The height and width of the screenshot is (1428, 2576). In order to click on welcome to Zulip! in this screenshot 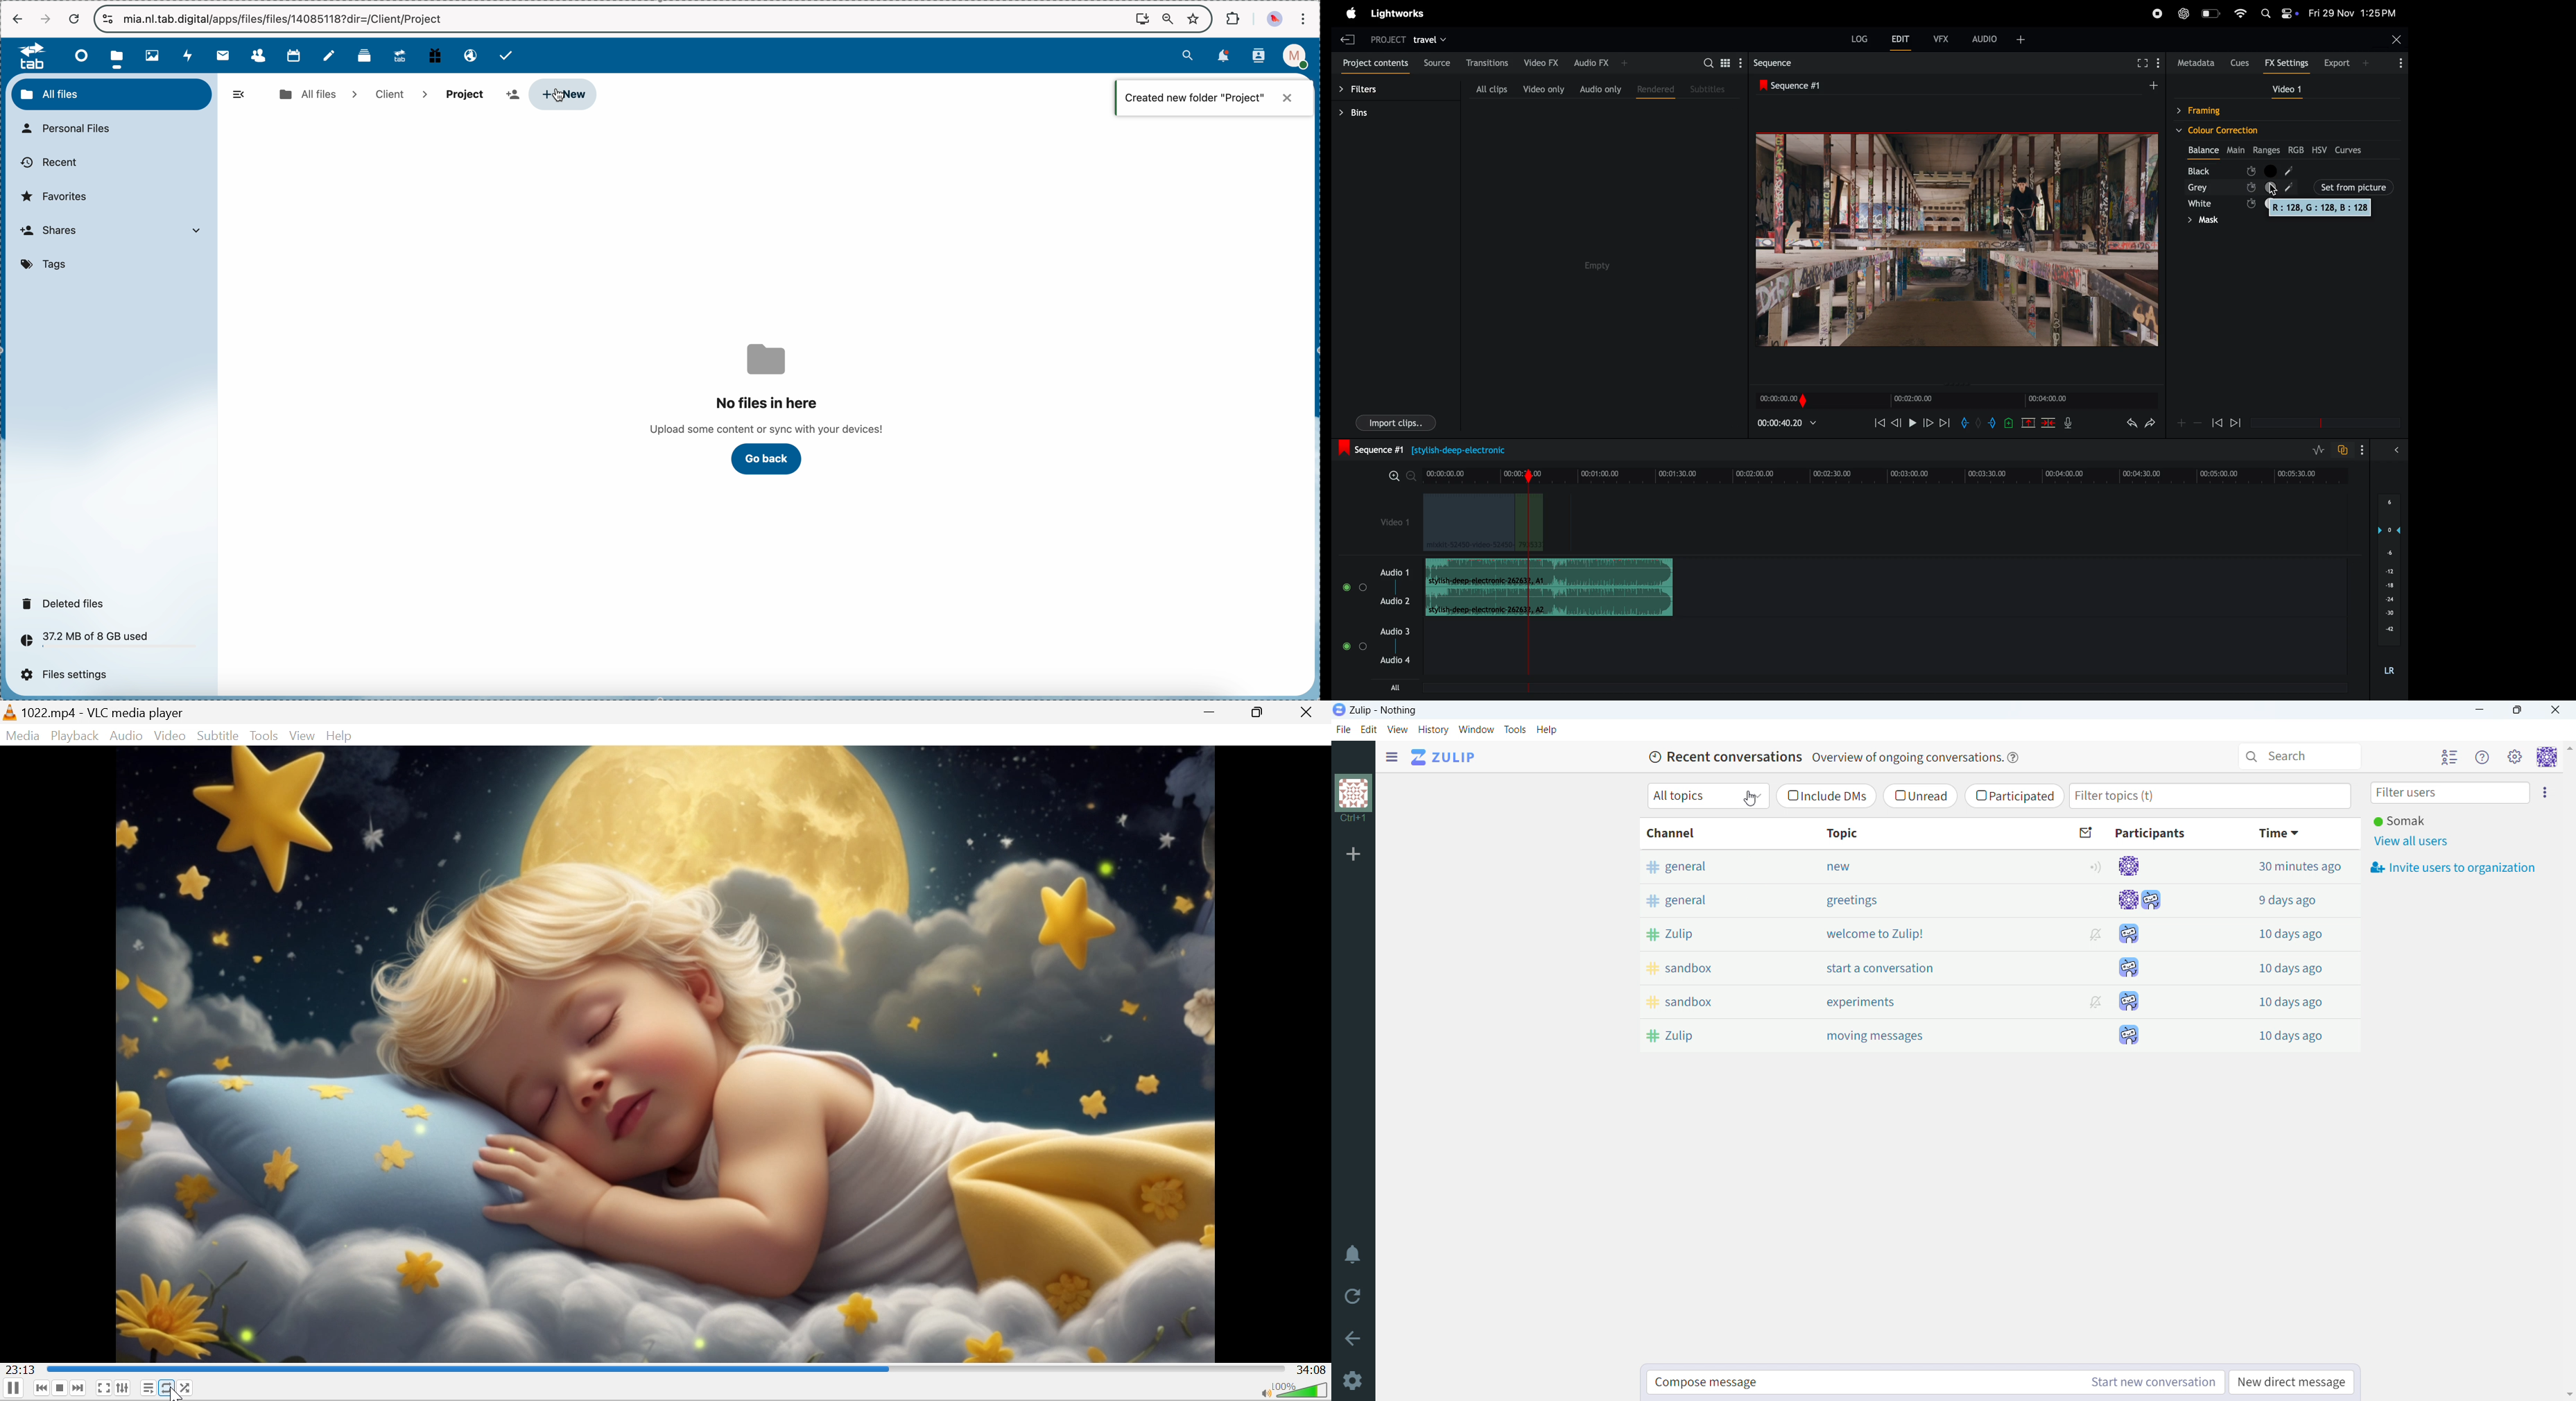, I will do `click(1911, 934)`.